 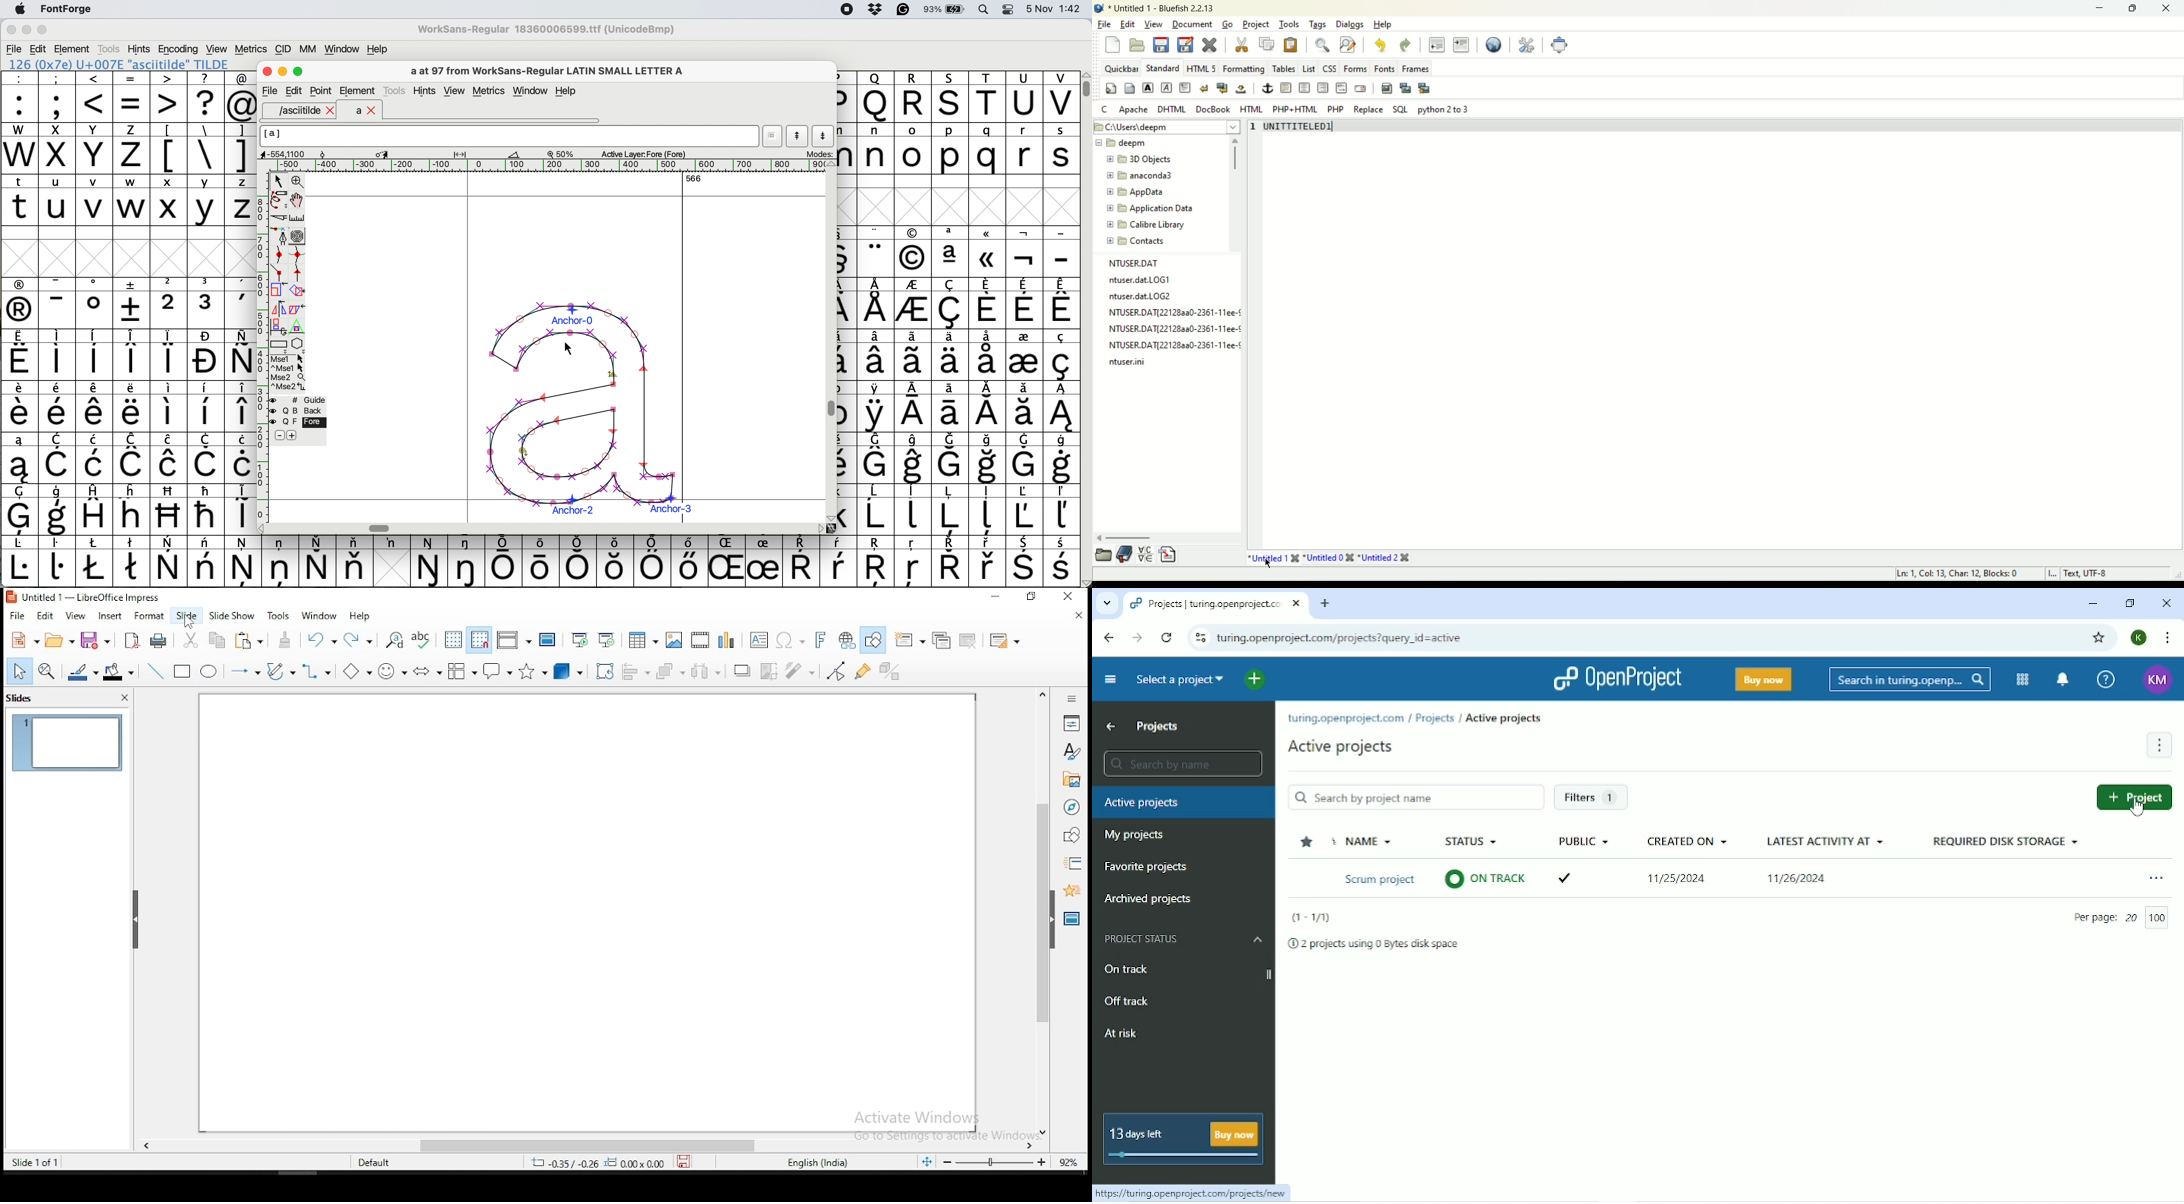 I want to click on symbol, so click(x=950, y=510).